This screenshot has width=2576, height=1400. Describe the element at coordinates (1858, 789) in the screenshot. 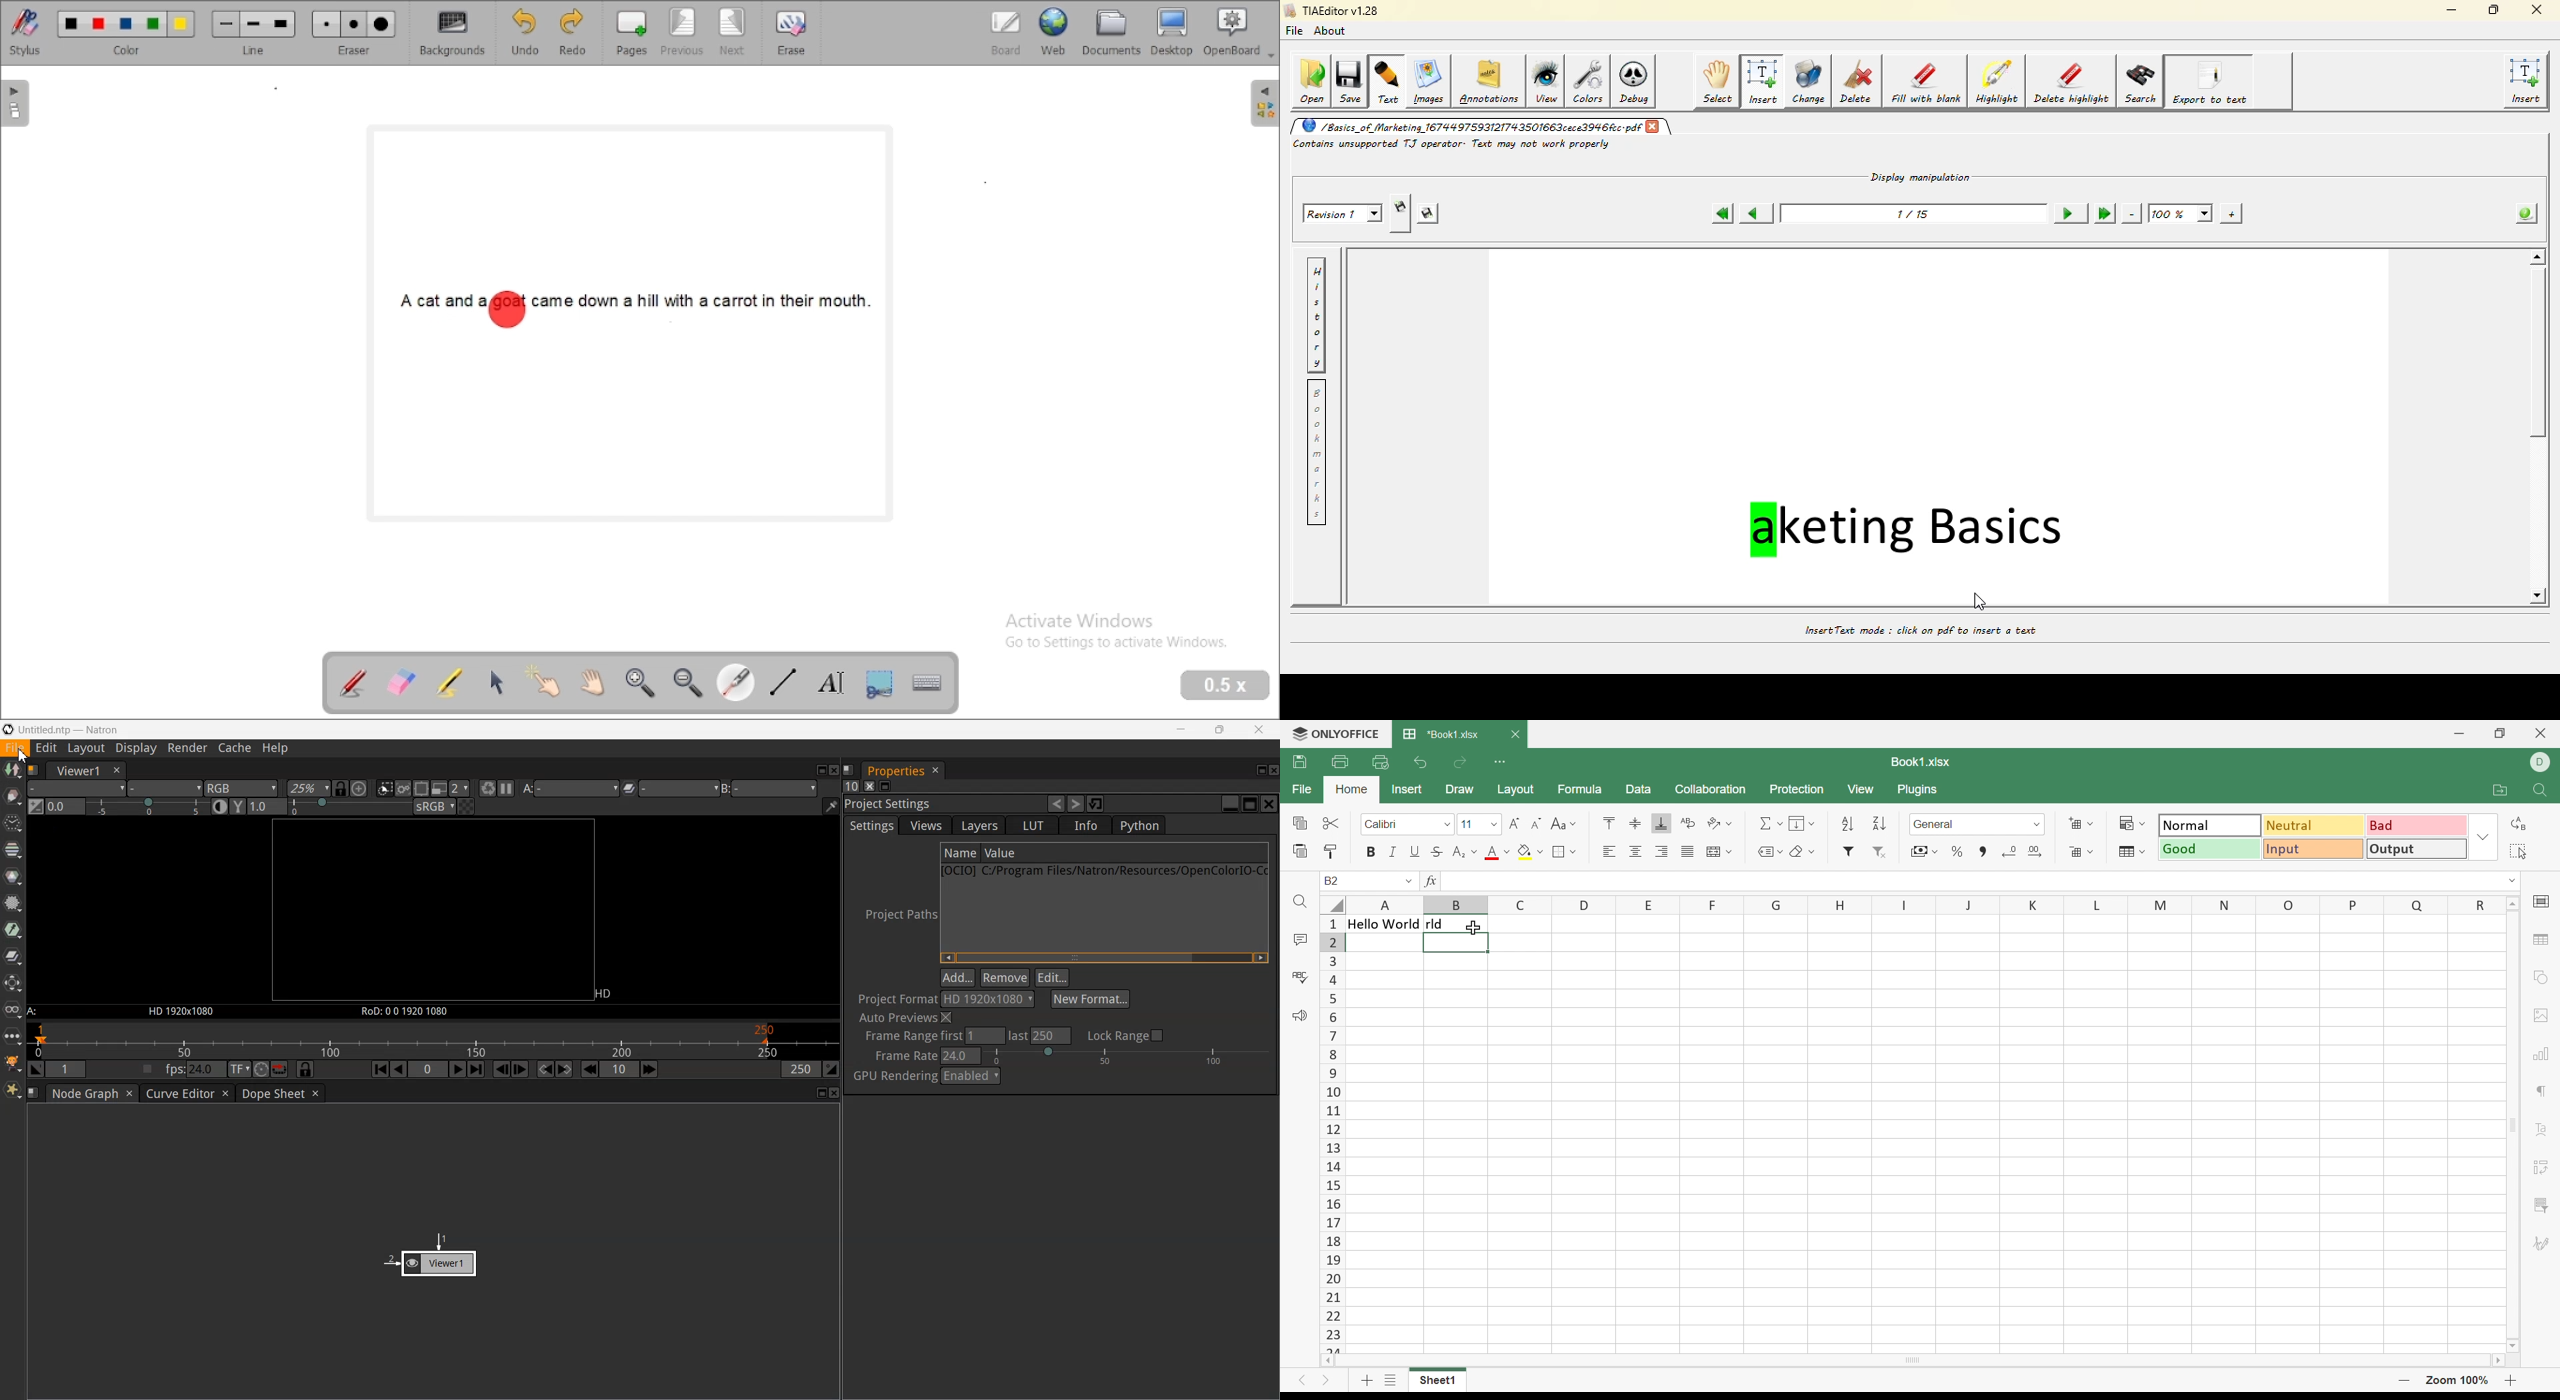

I see ` View` at that location.